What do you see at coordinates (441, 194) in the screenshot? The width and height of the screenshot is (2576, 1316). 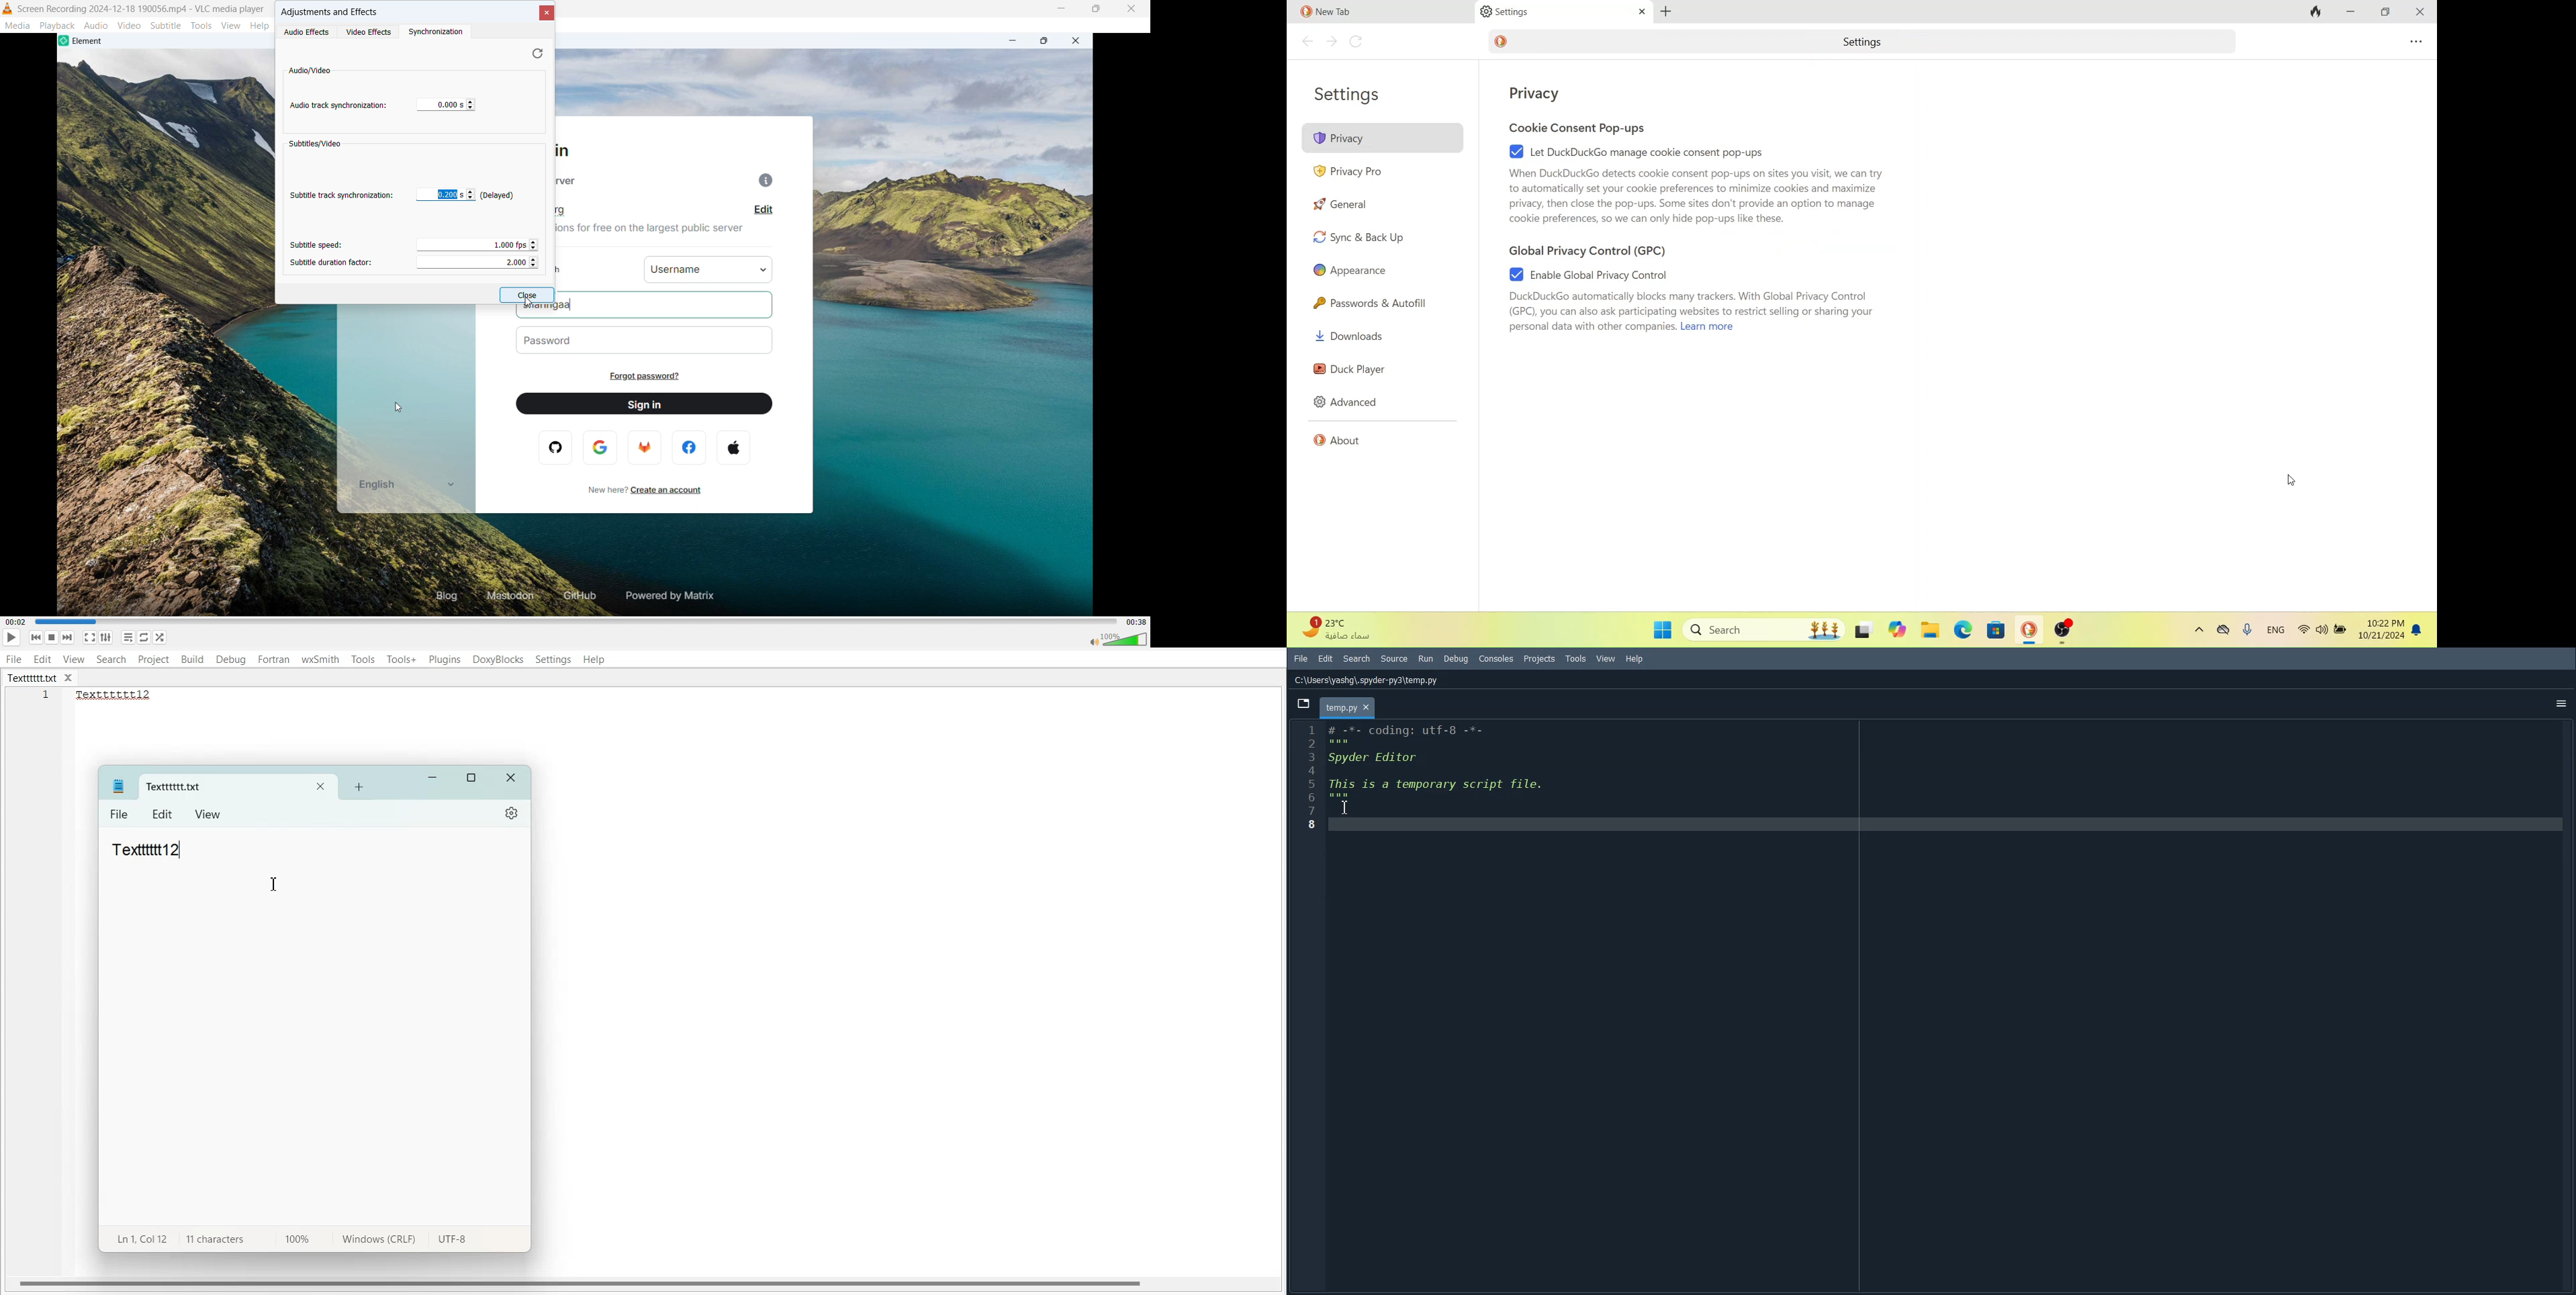 I see `edit subtitle track synchronization adjusted` at bounding box center [441, 194].